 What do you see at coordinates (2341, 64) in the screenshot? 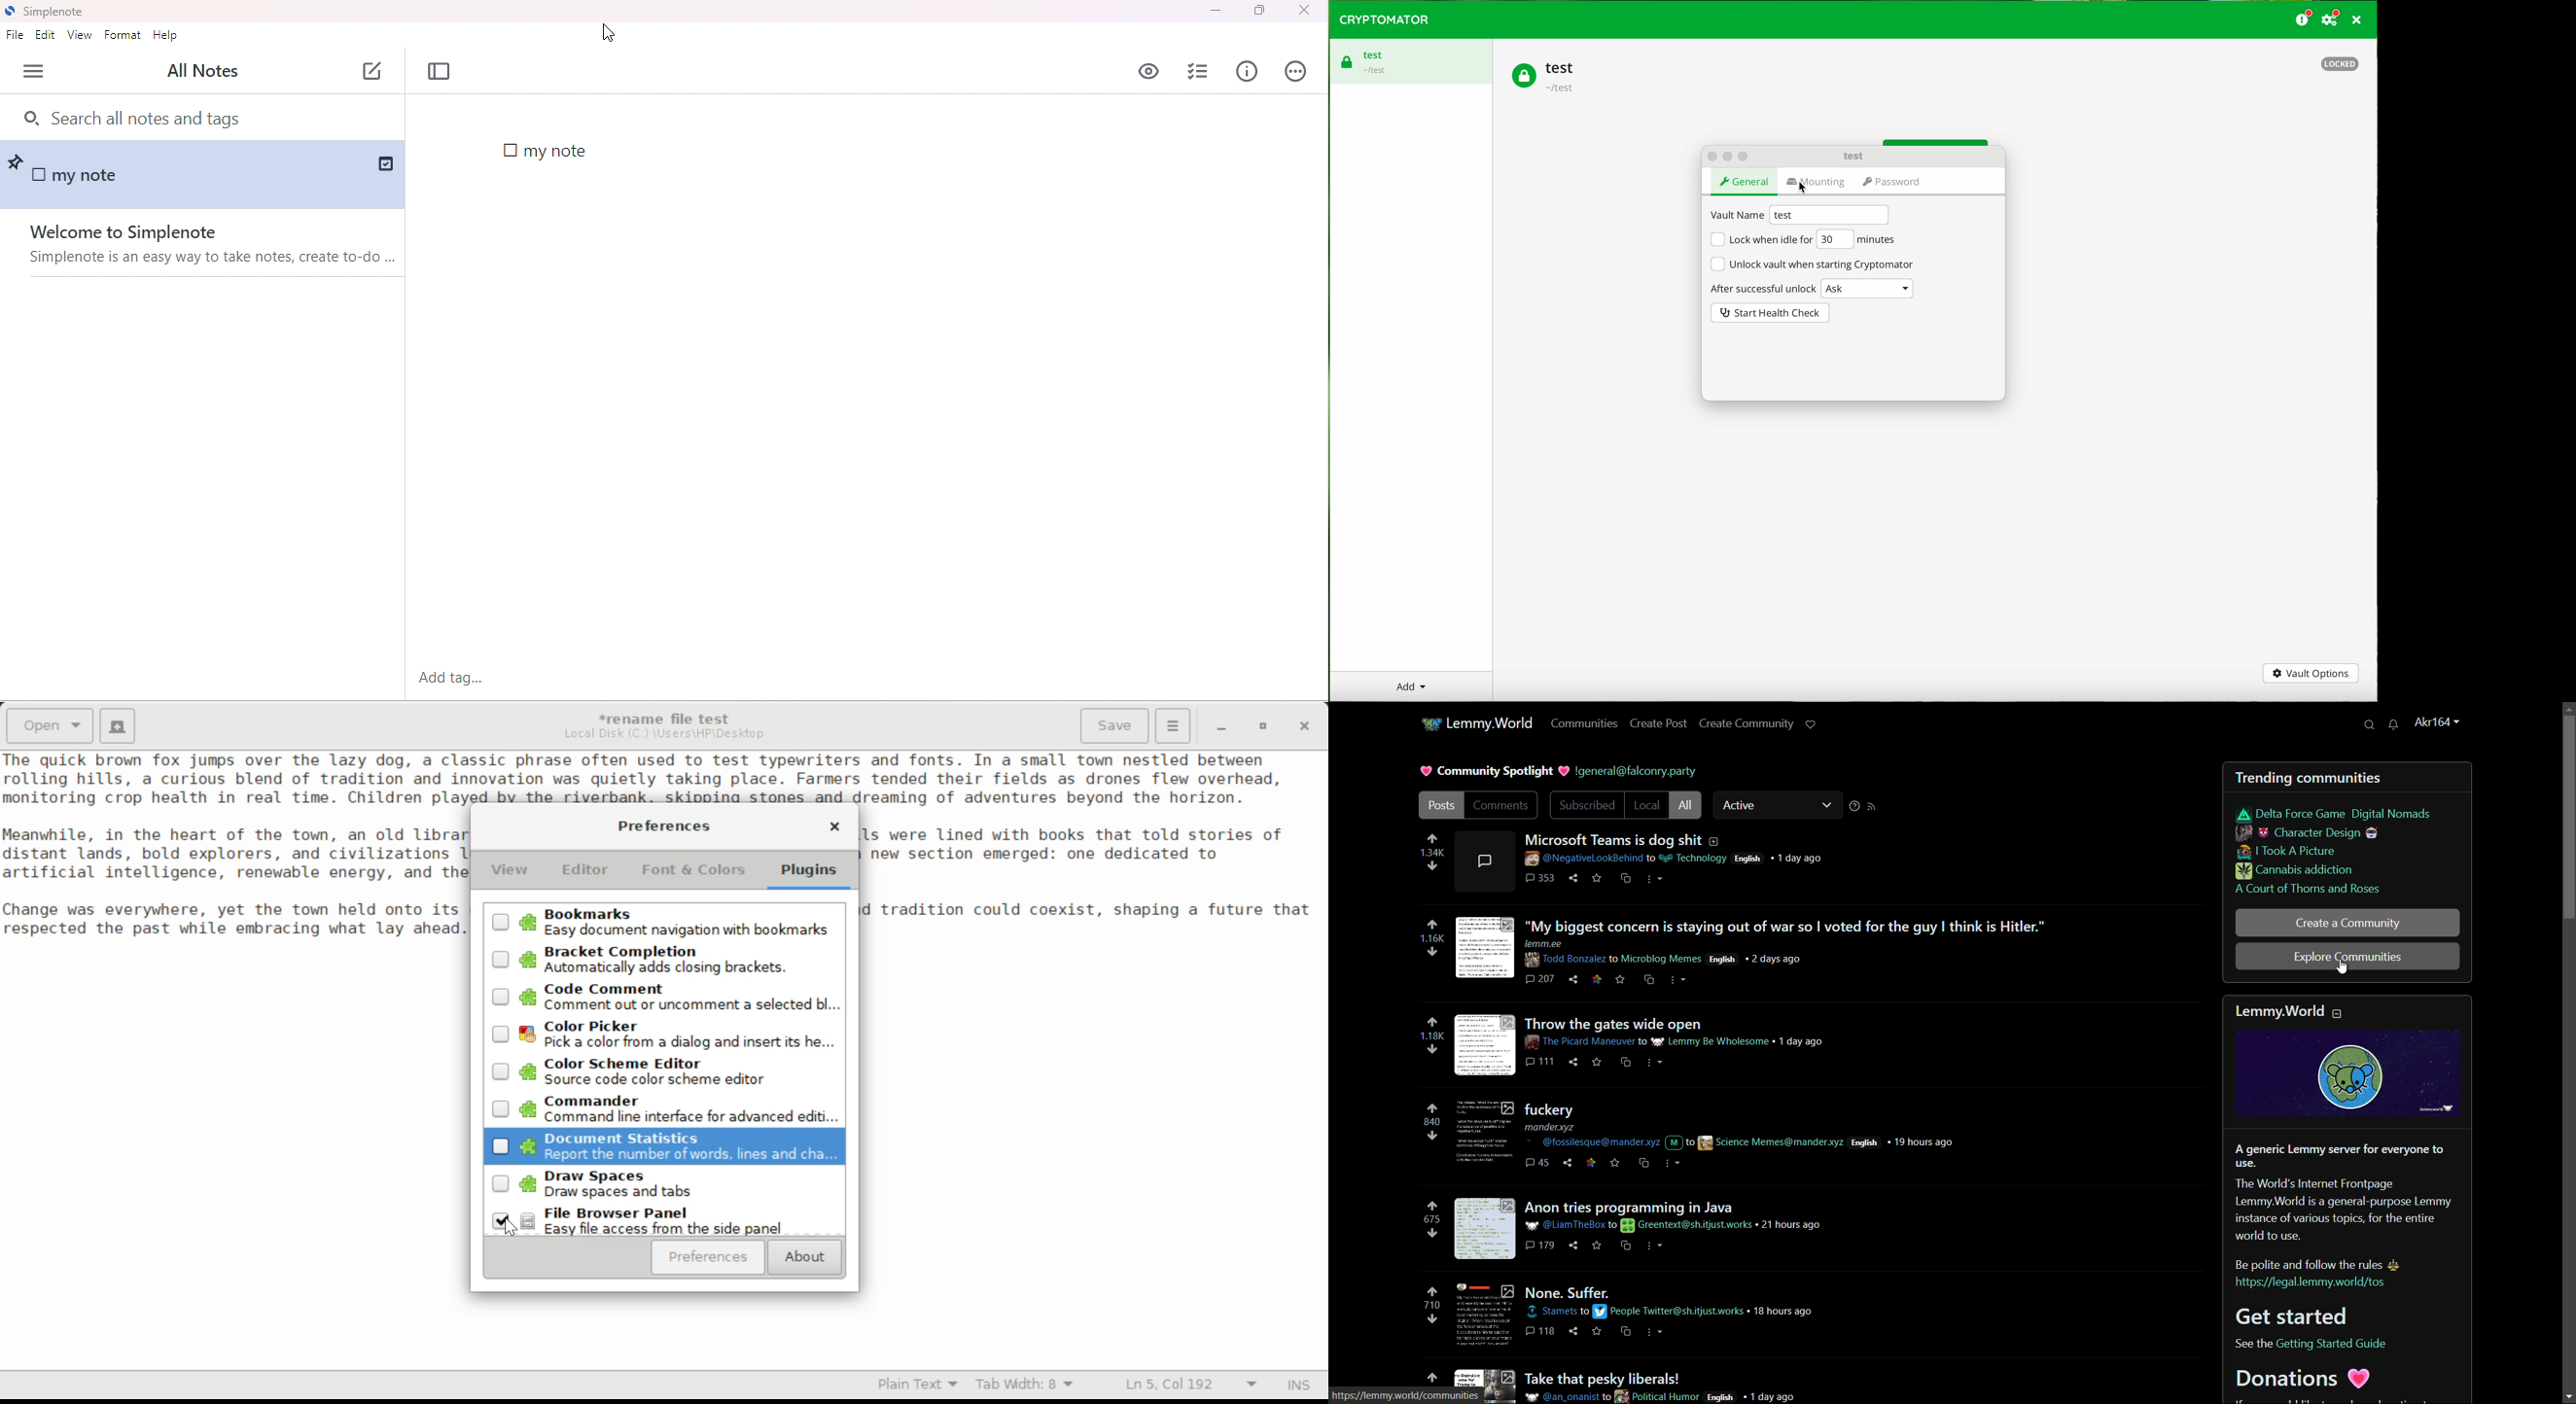
I see `locked` at bounding box center [2341, 64].